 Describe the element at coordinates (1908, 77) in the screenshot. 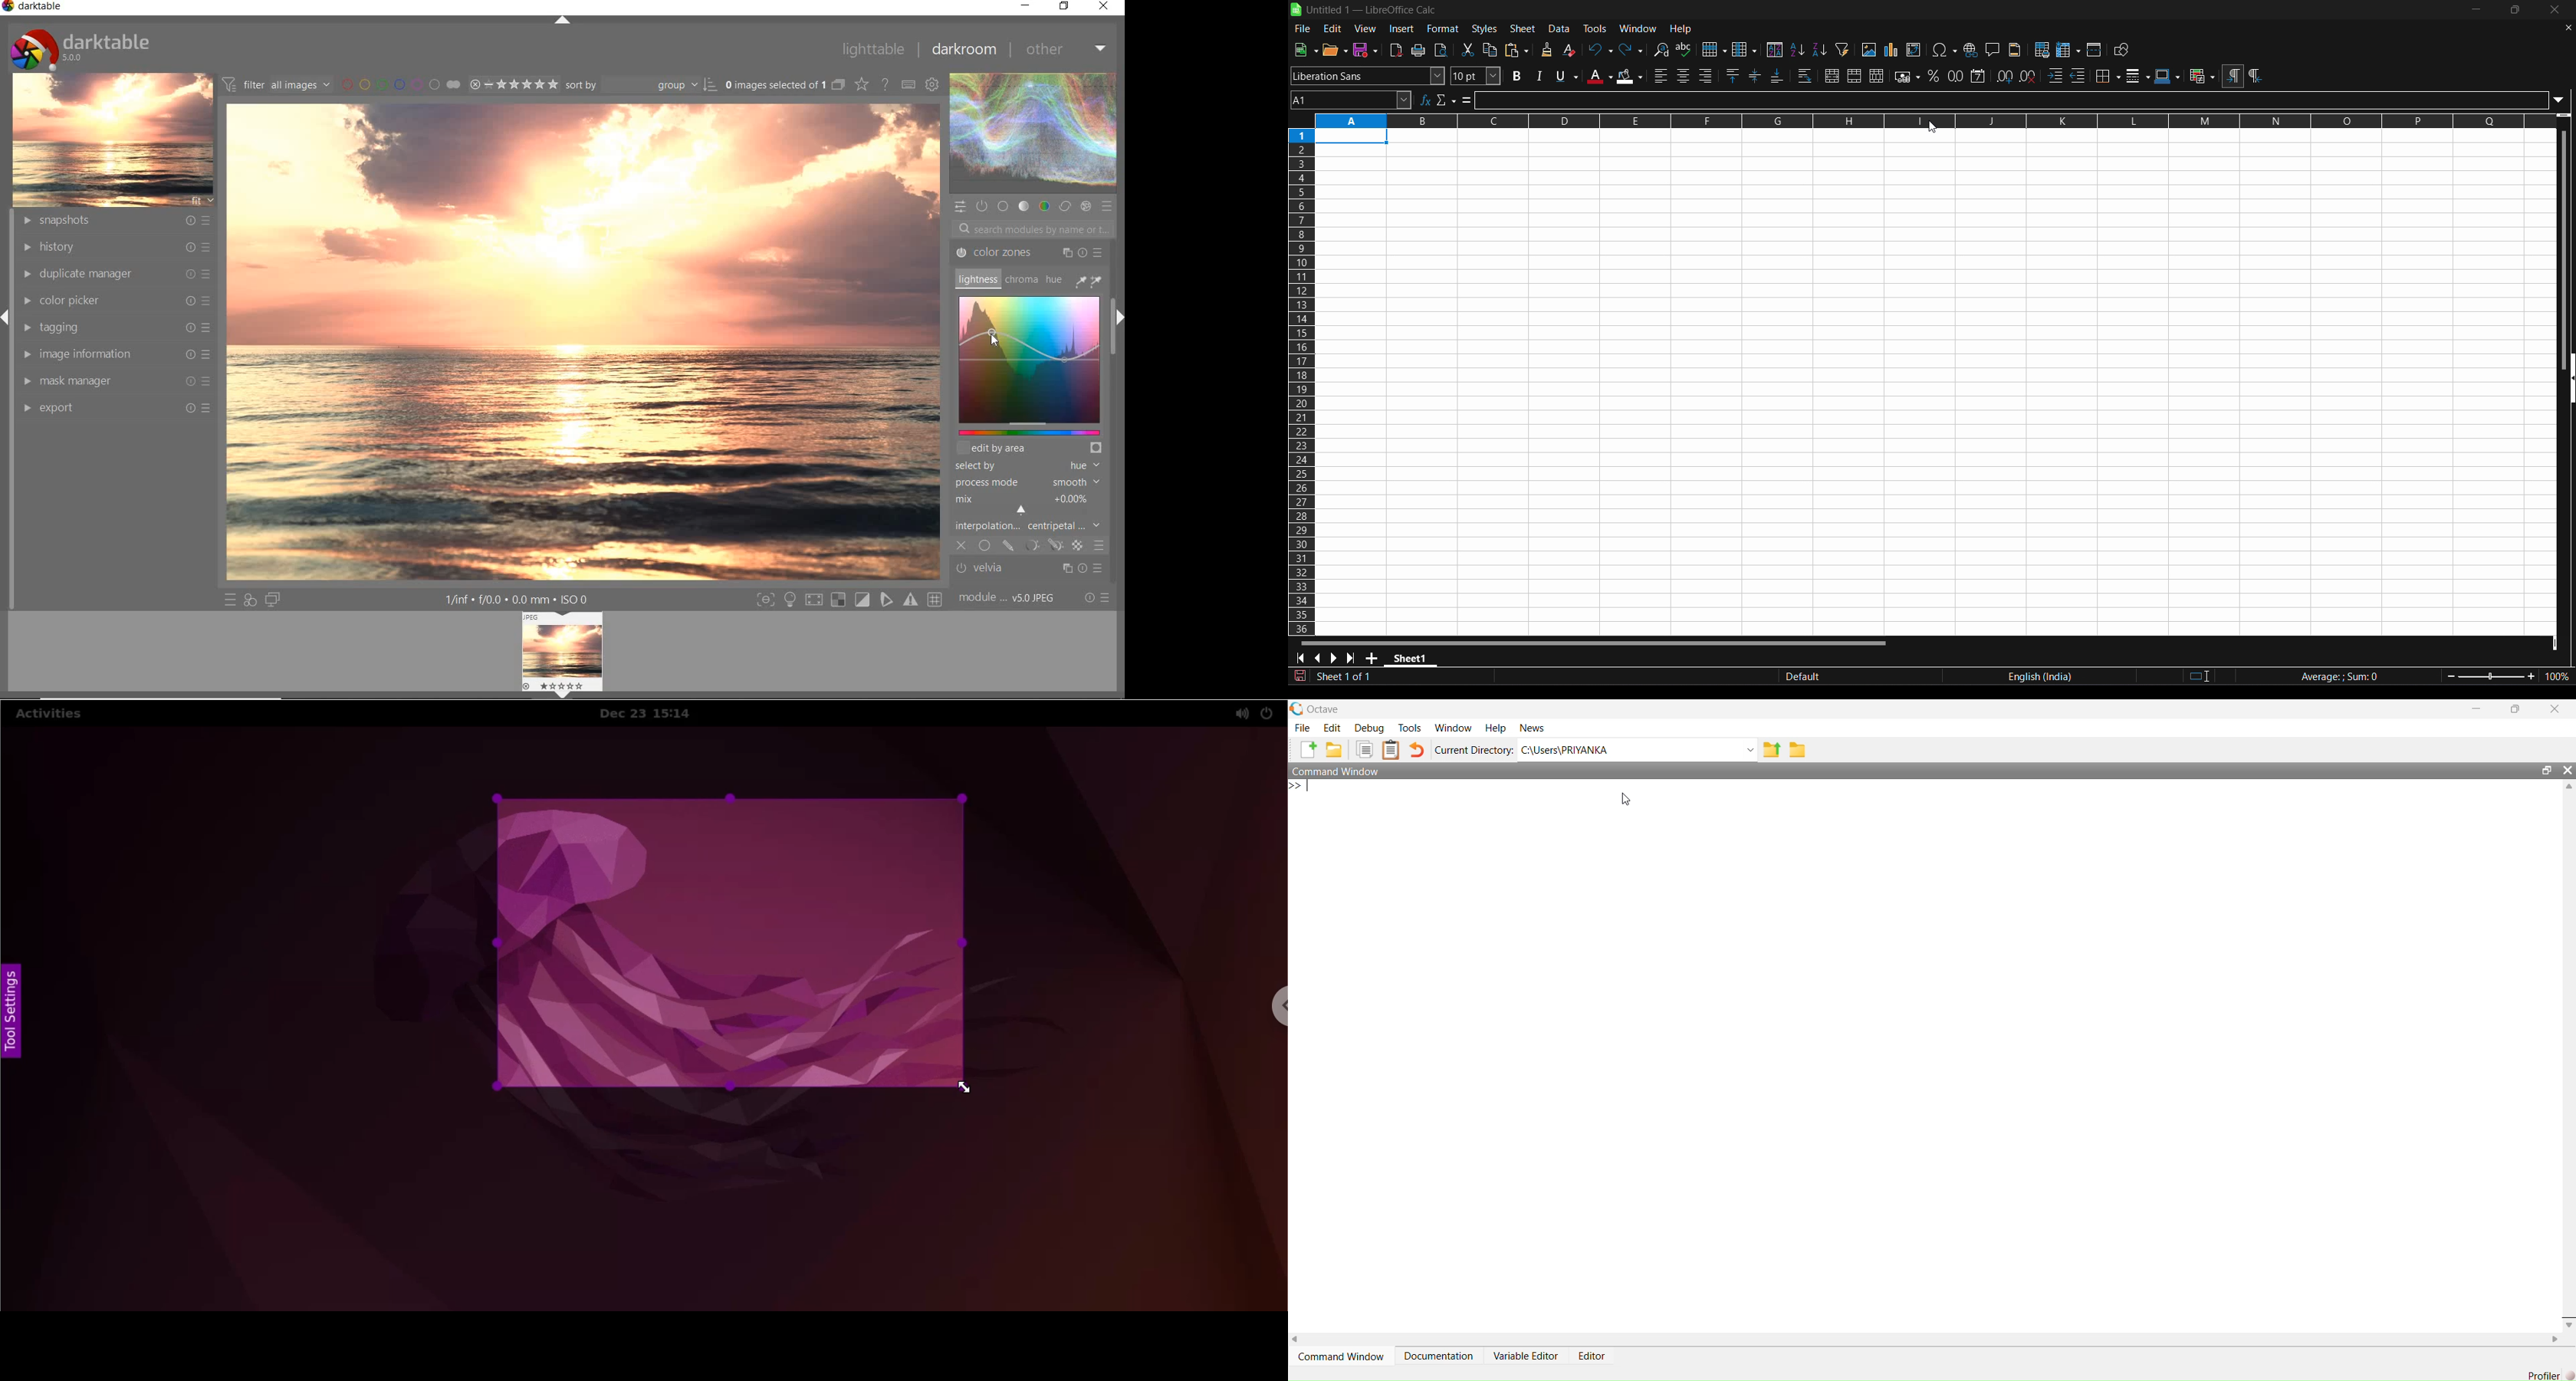

I see `format as currency` at that location.